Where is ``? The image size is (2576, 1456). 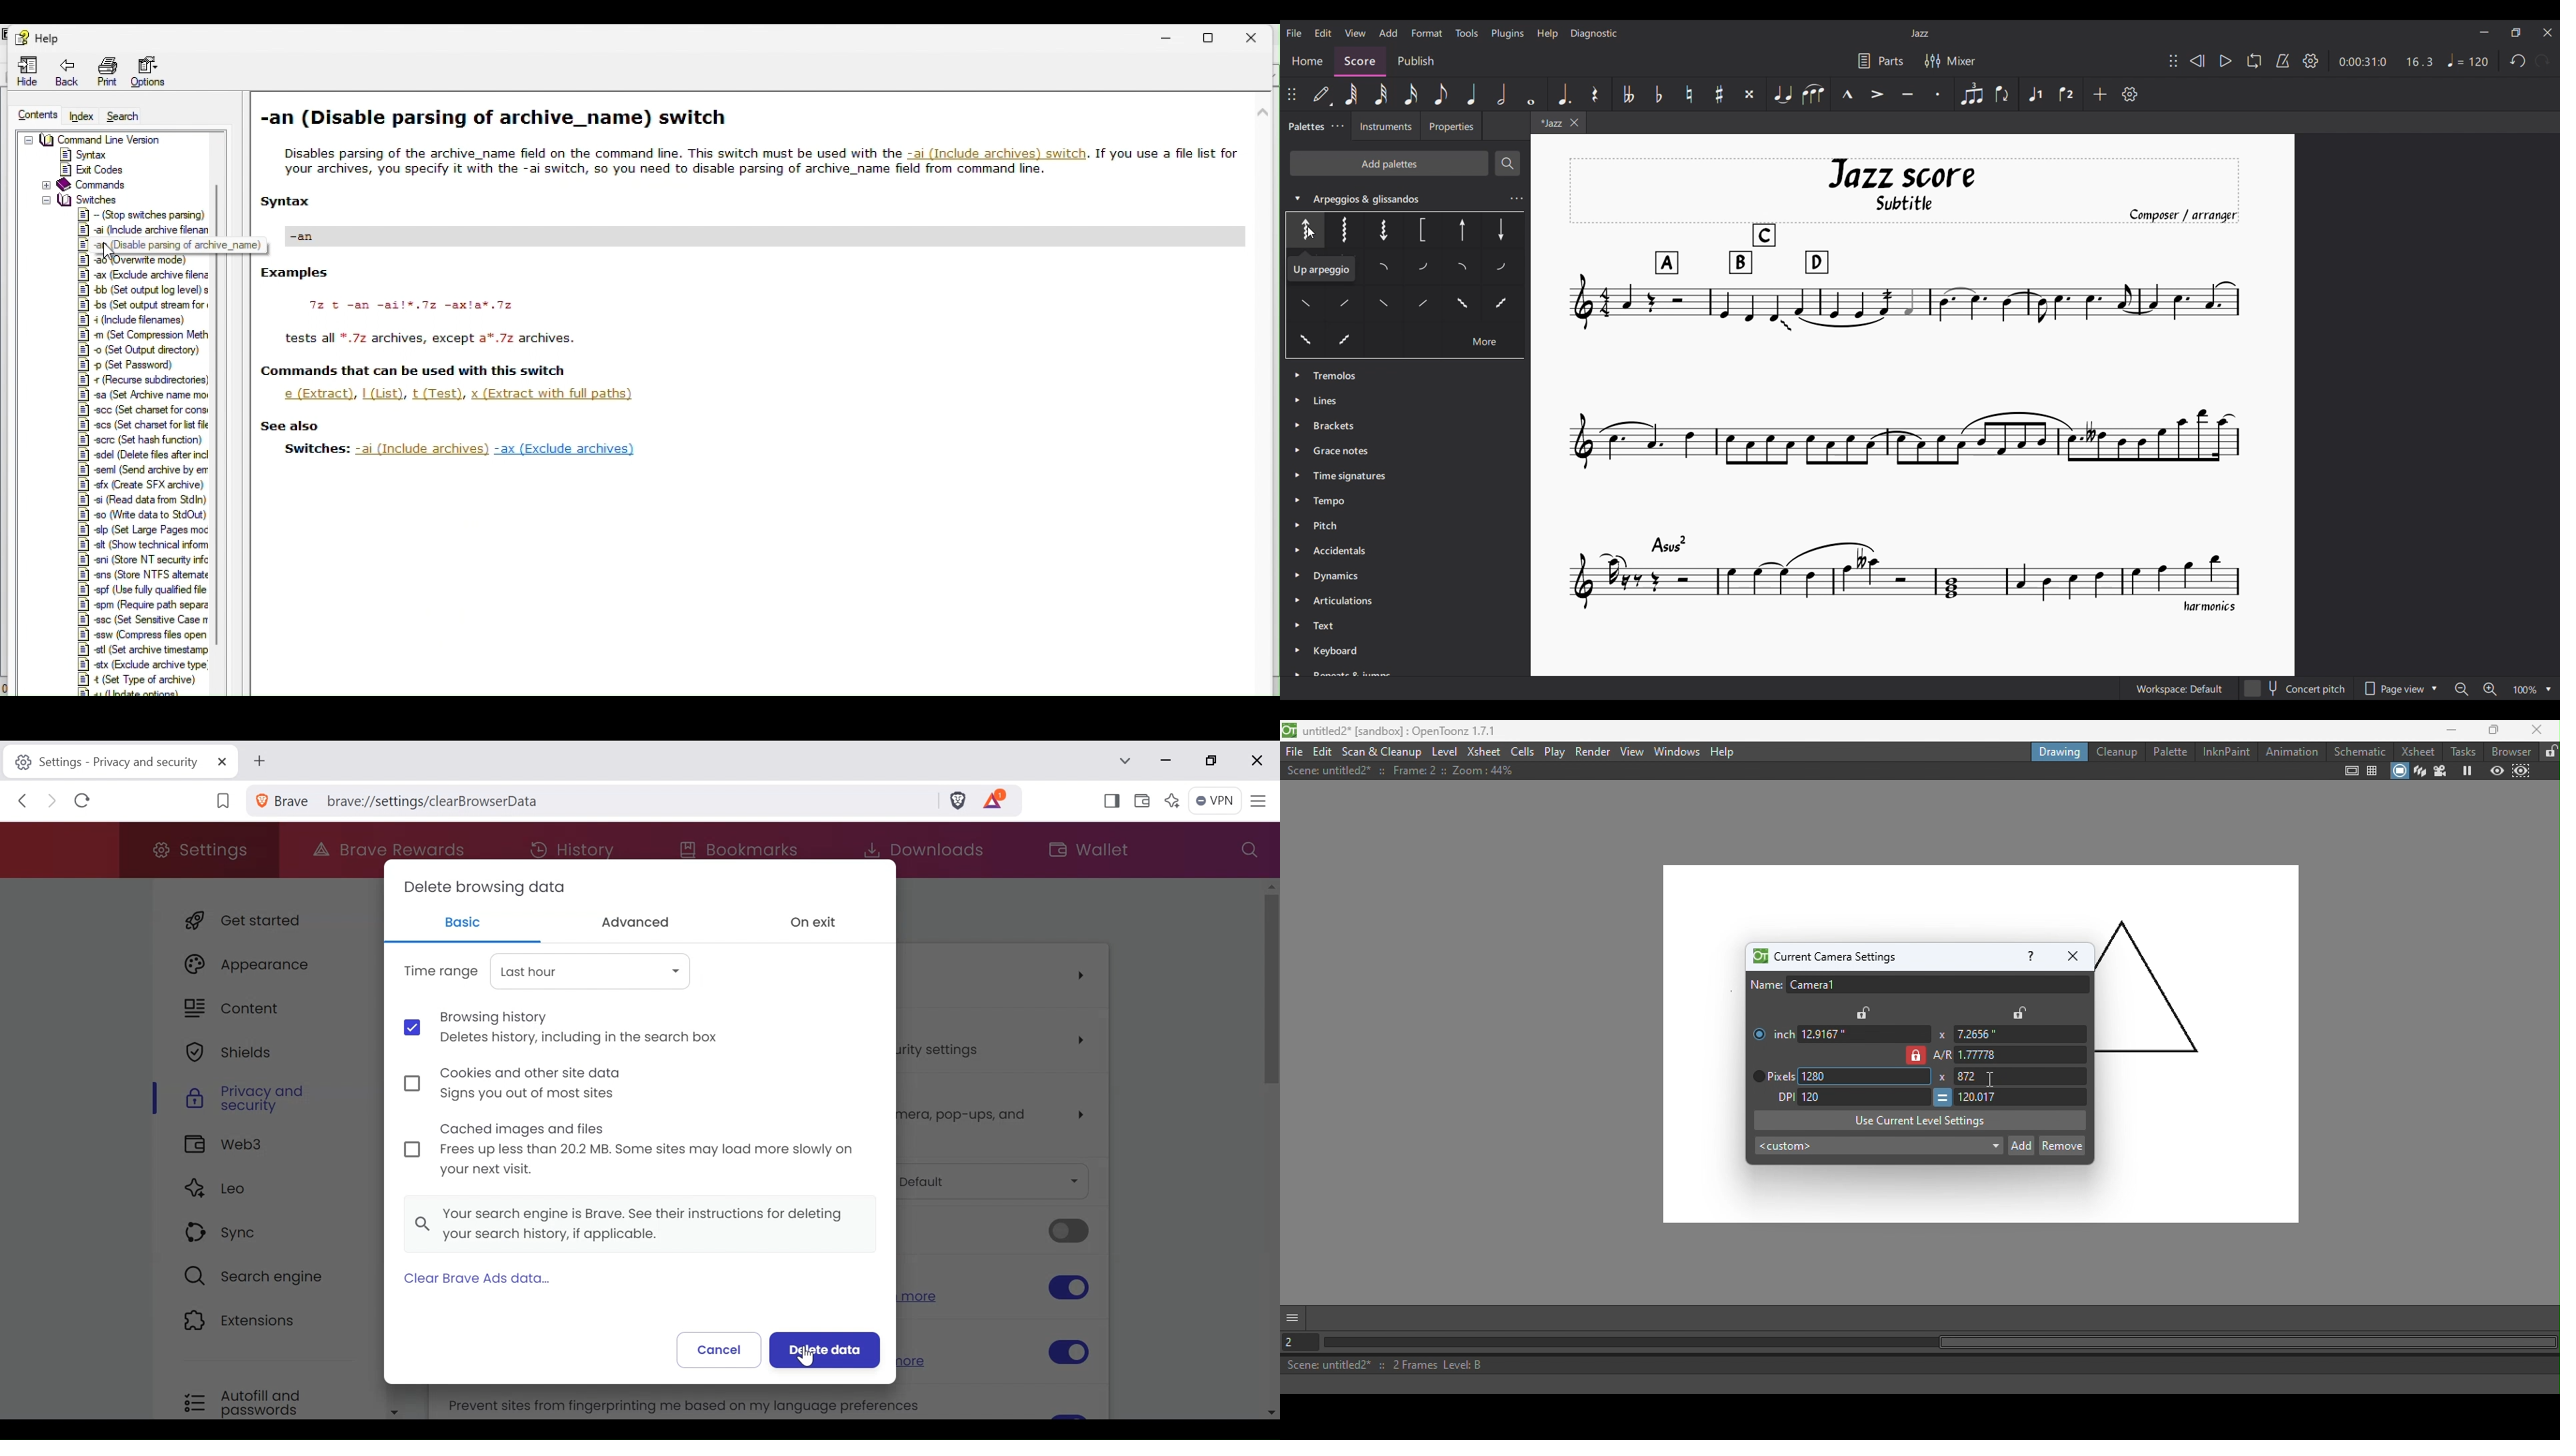  is located at coordinates (1503, 305).